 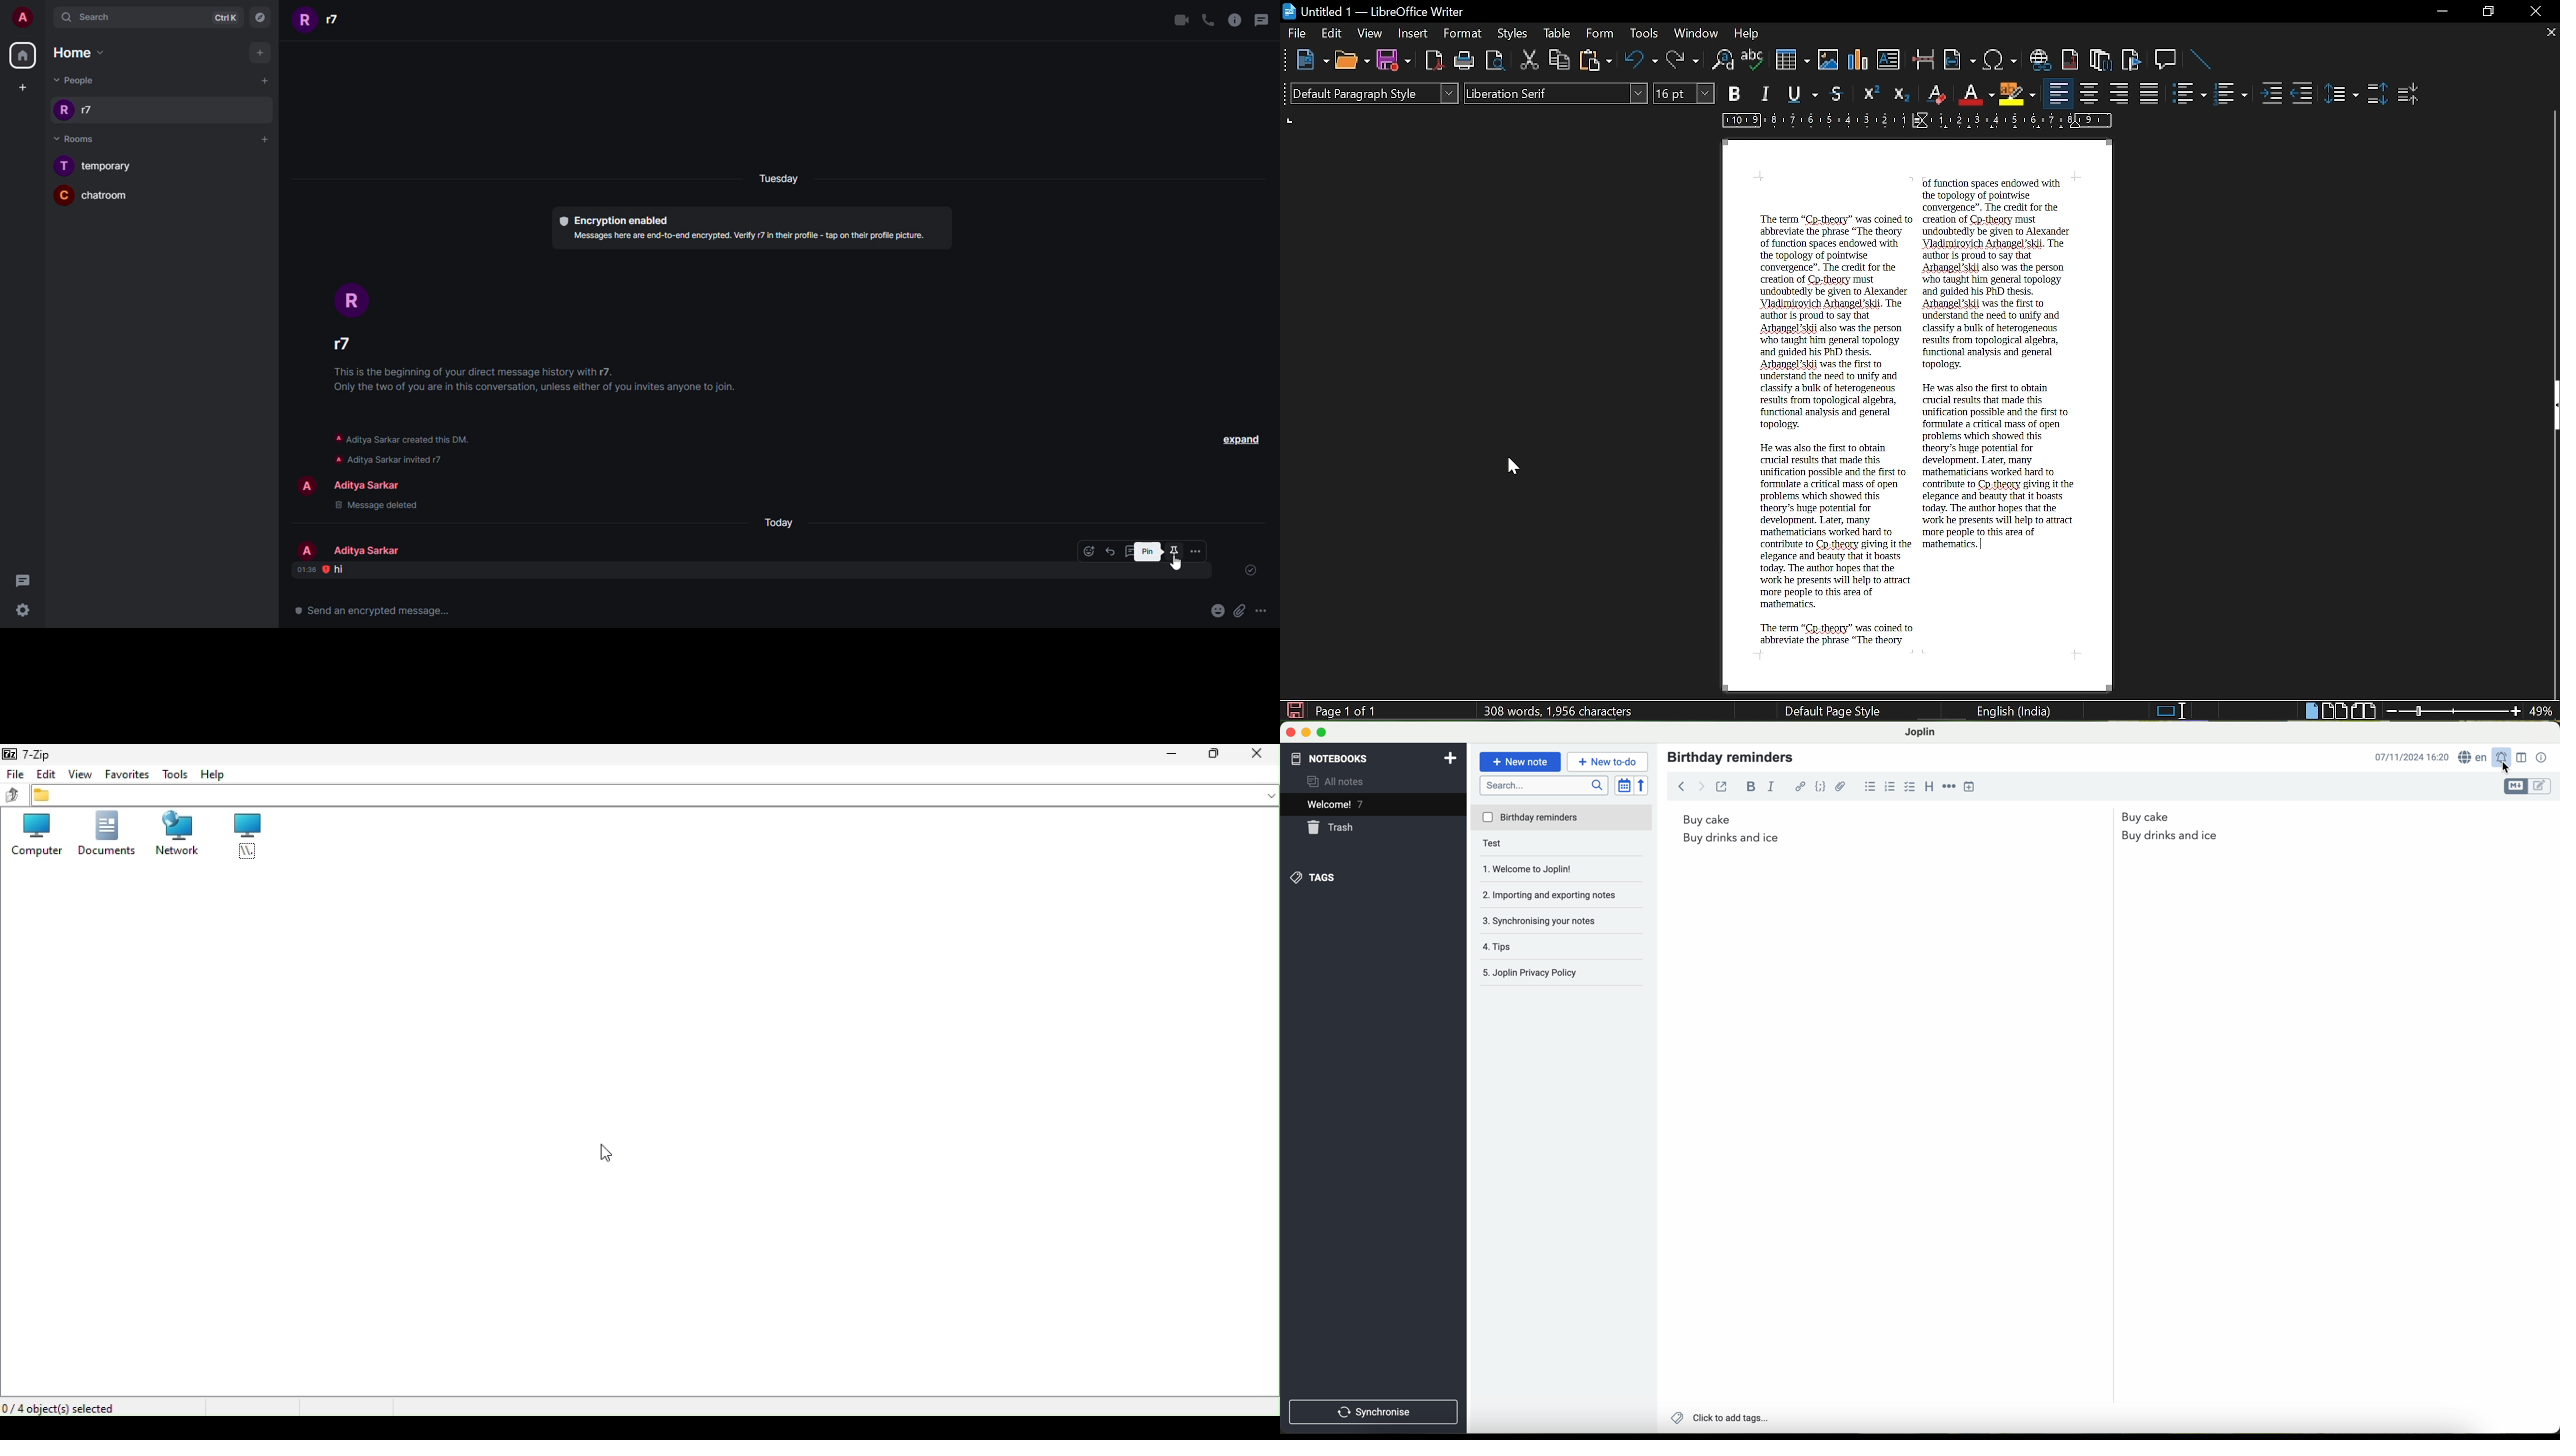 I want to click on ® Send an encrypted message..., so click(x=369, y=610).